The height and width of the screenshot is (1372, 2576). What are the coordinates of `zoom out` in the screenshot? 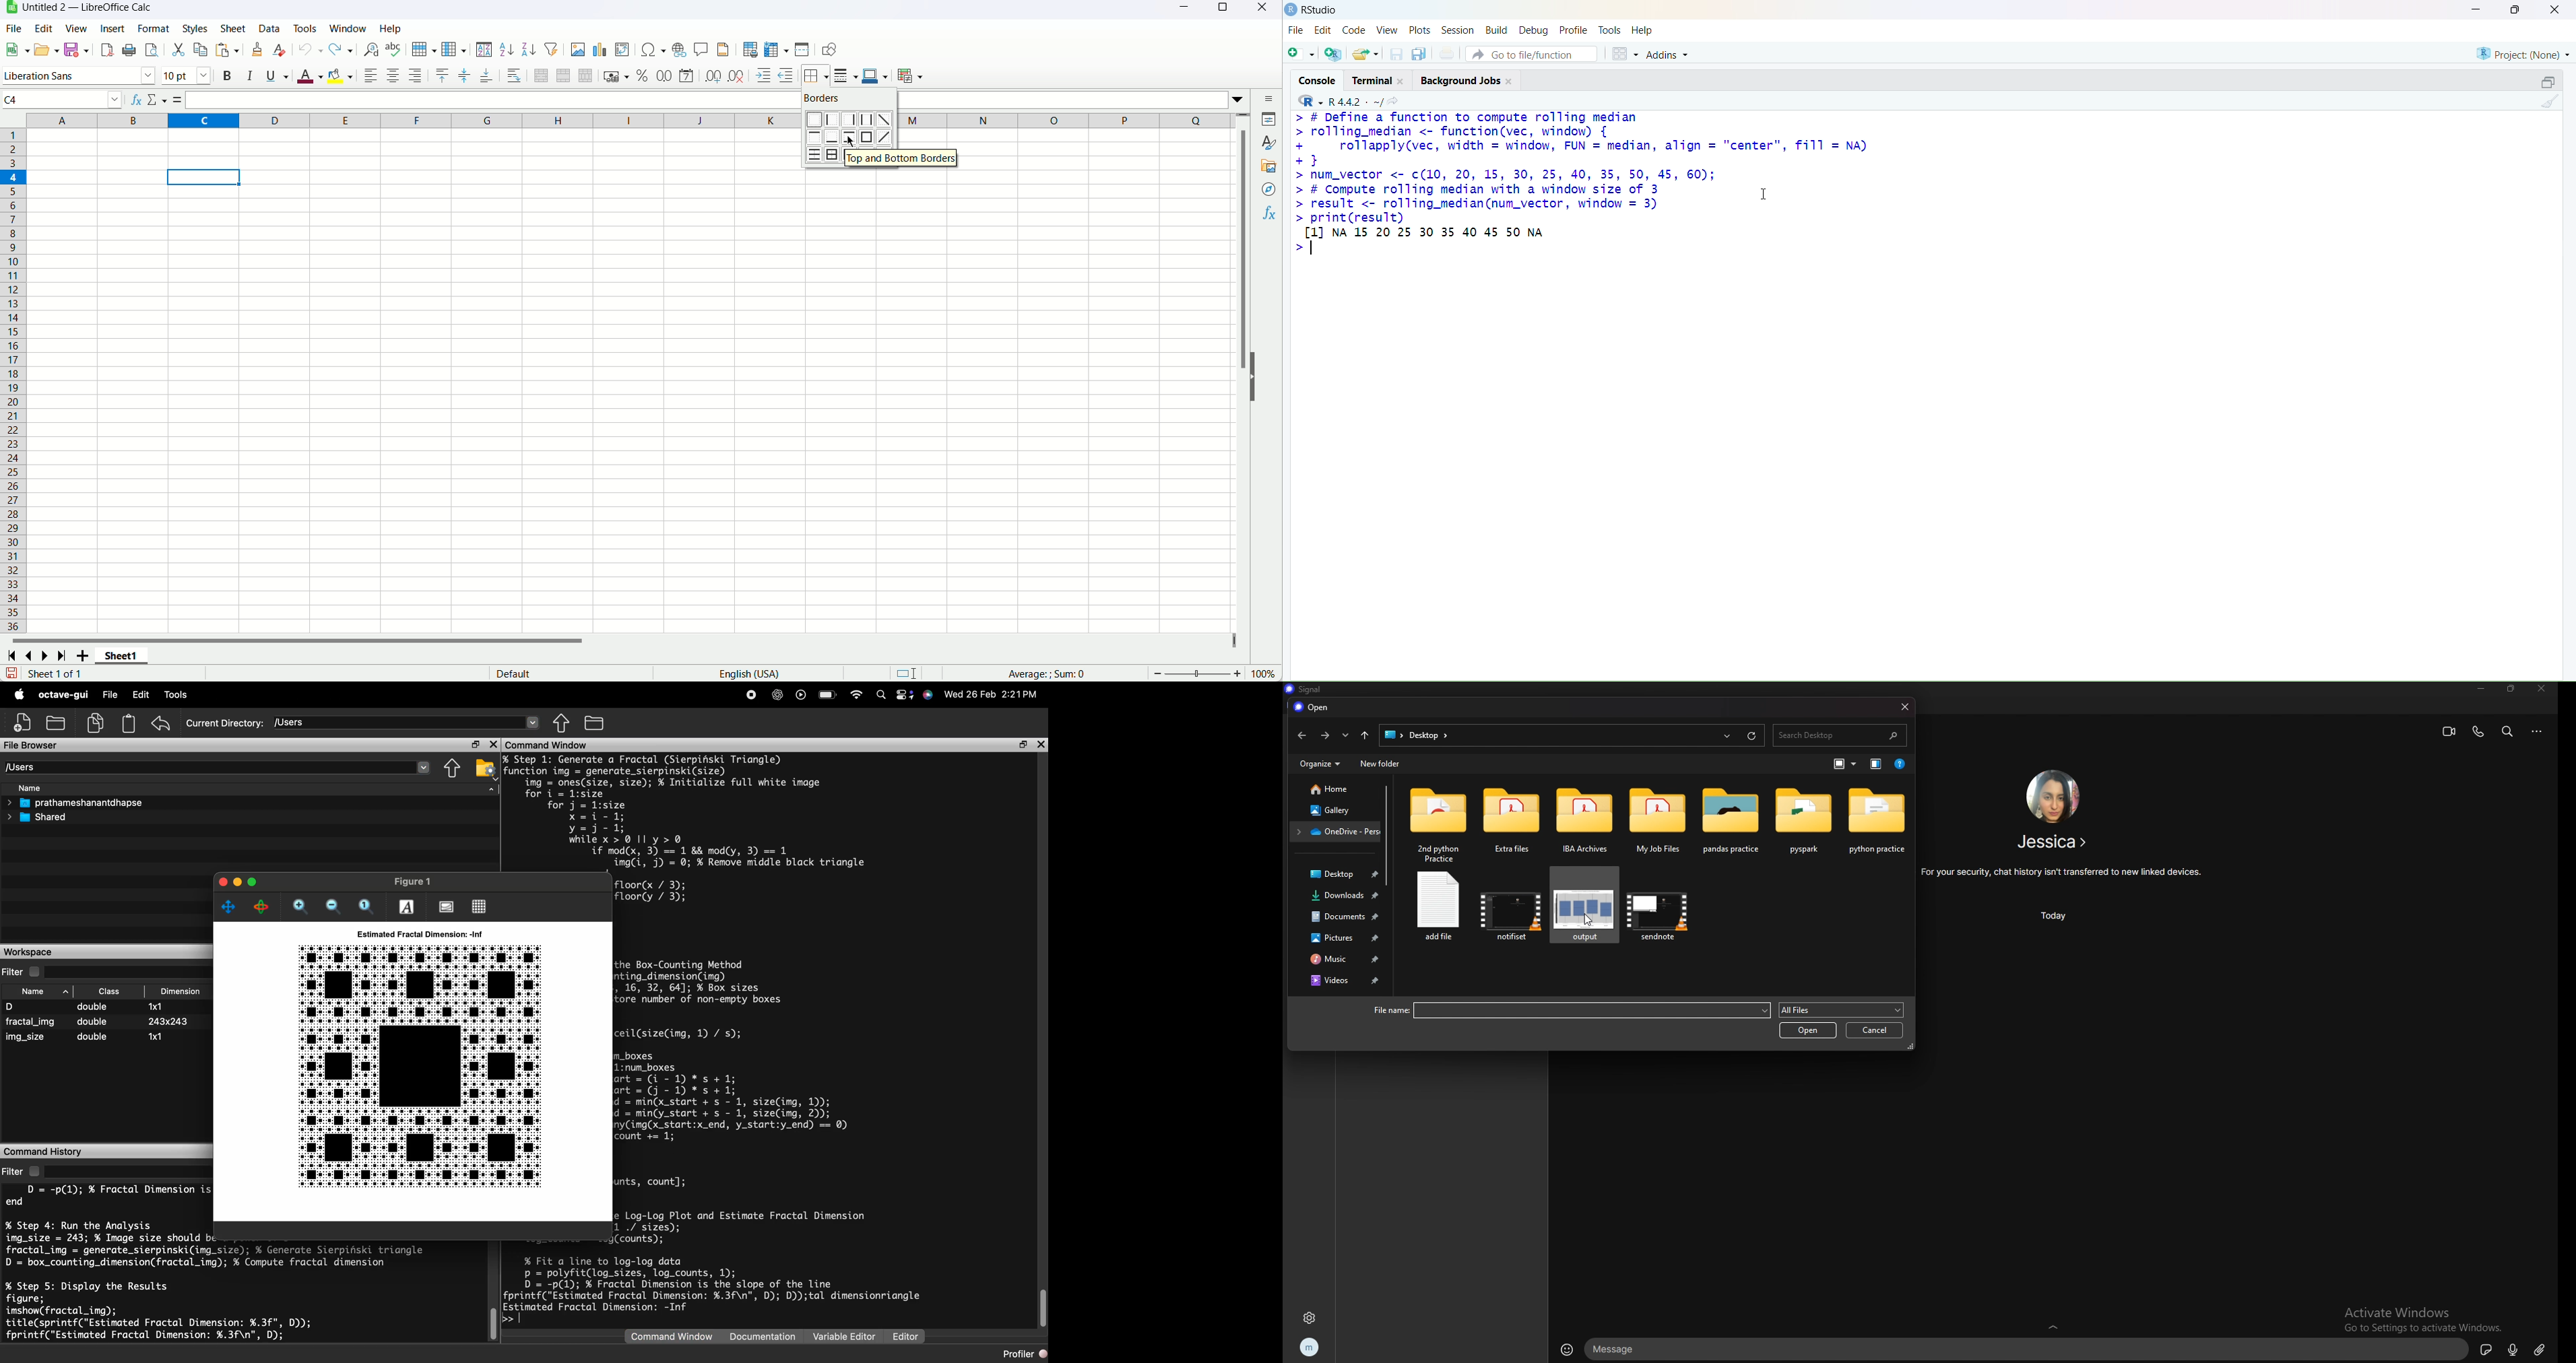 It's located at (332, 906).